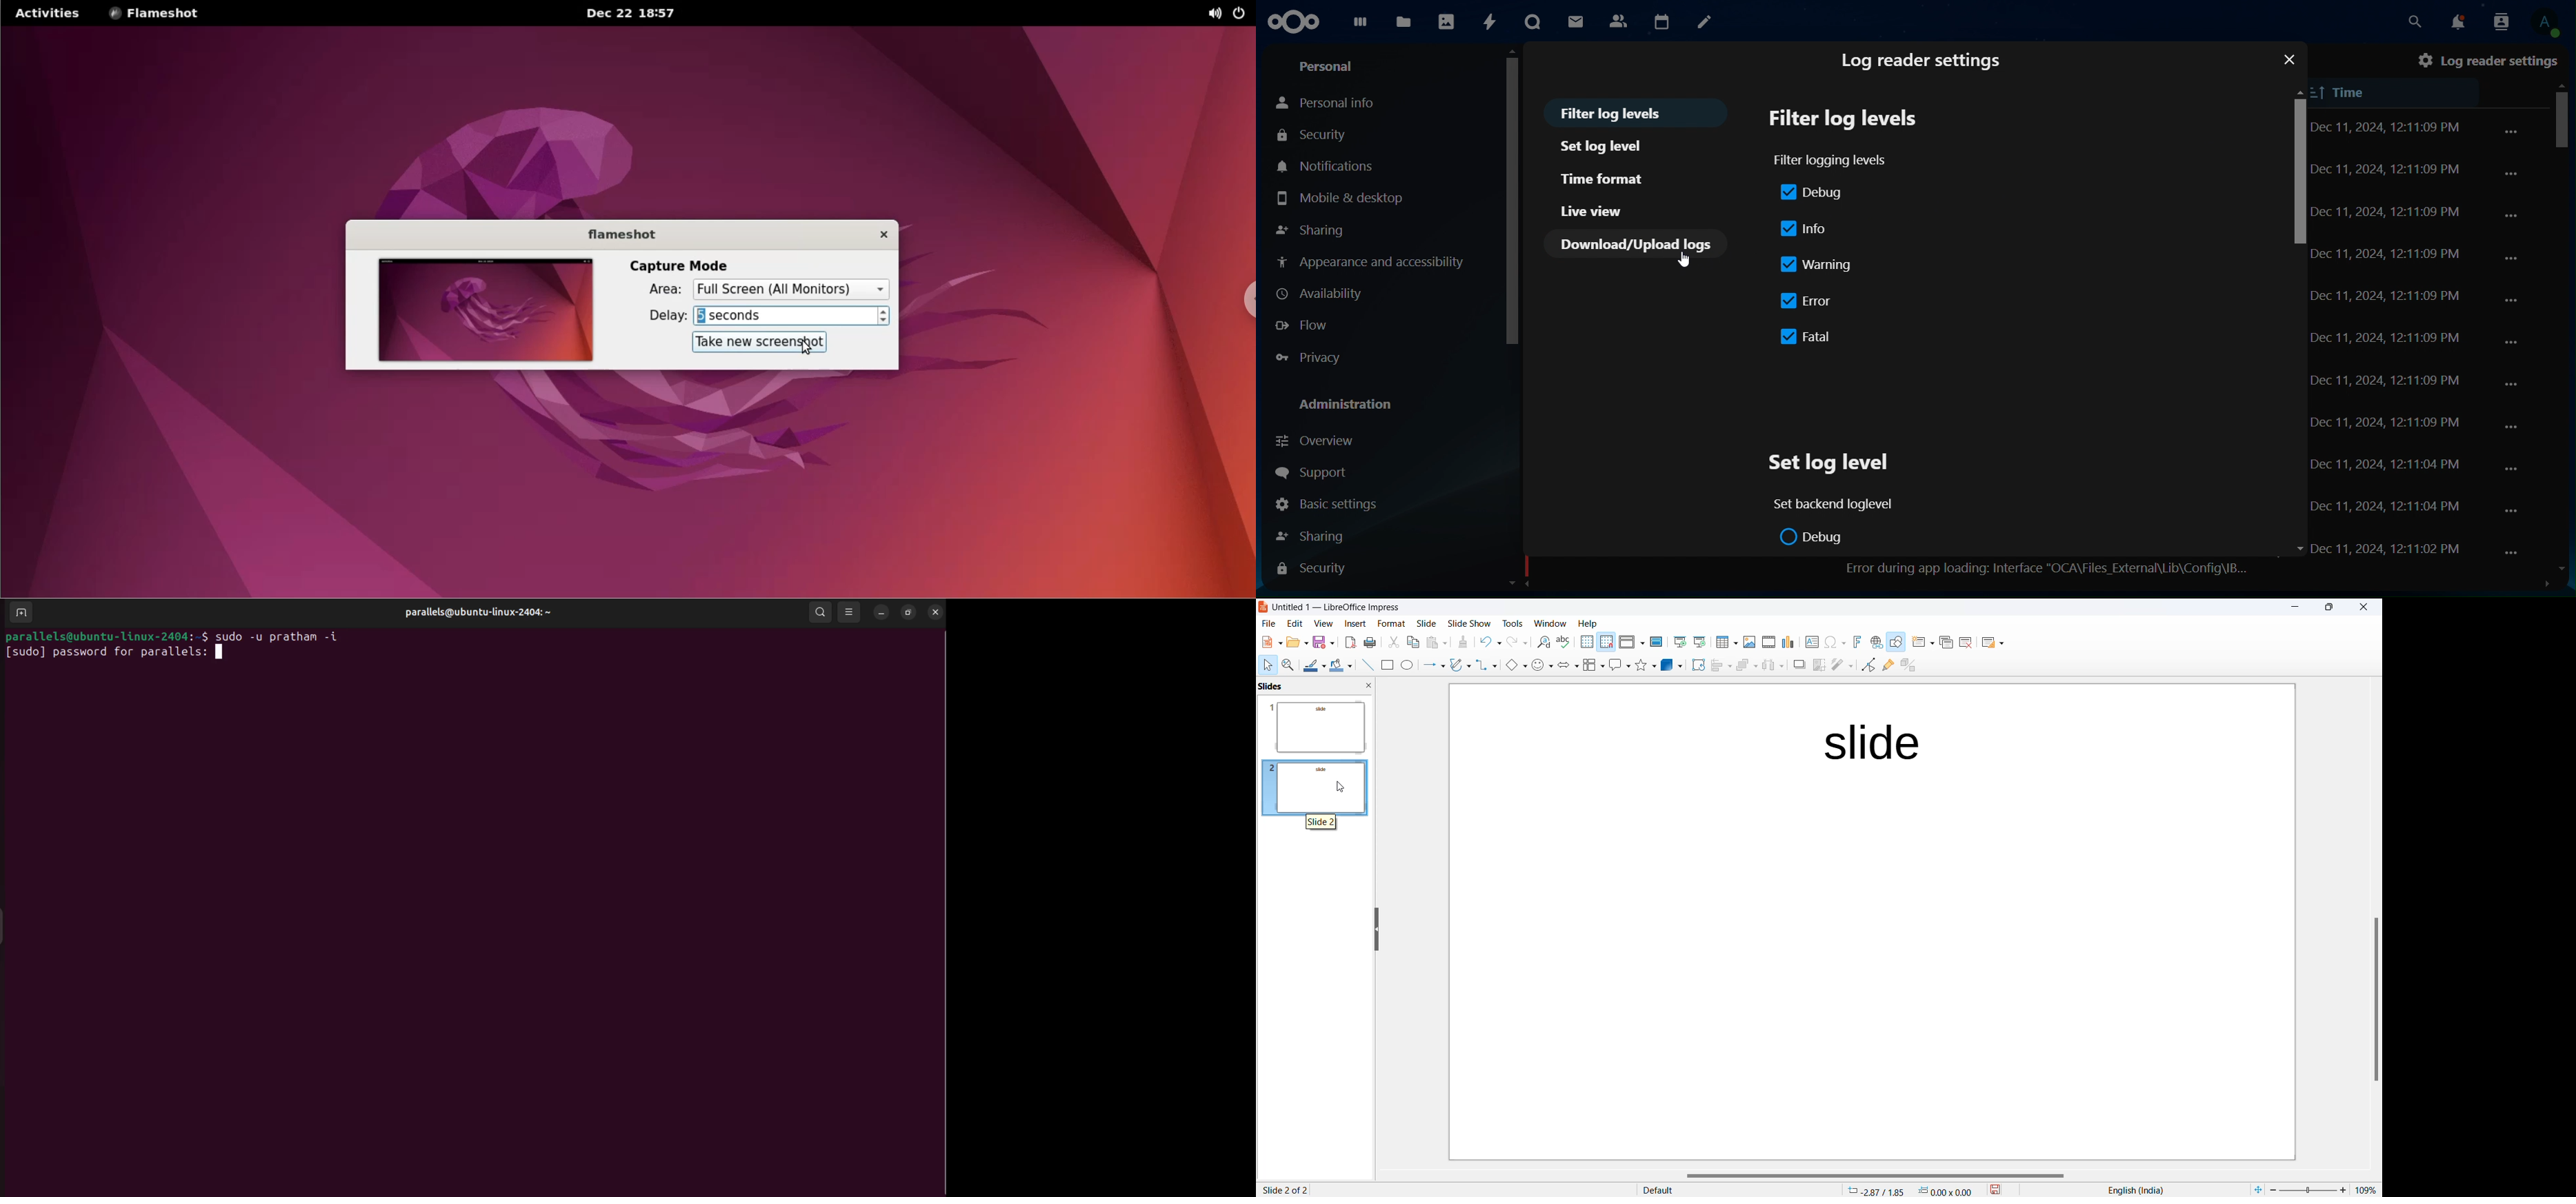  I want to click on download/Upload logs, so click(1638, 244).